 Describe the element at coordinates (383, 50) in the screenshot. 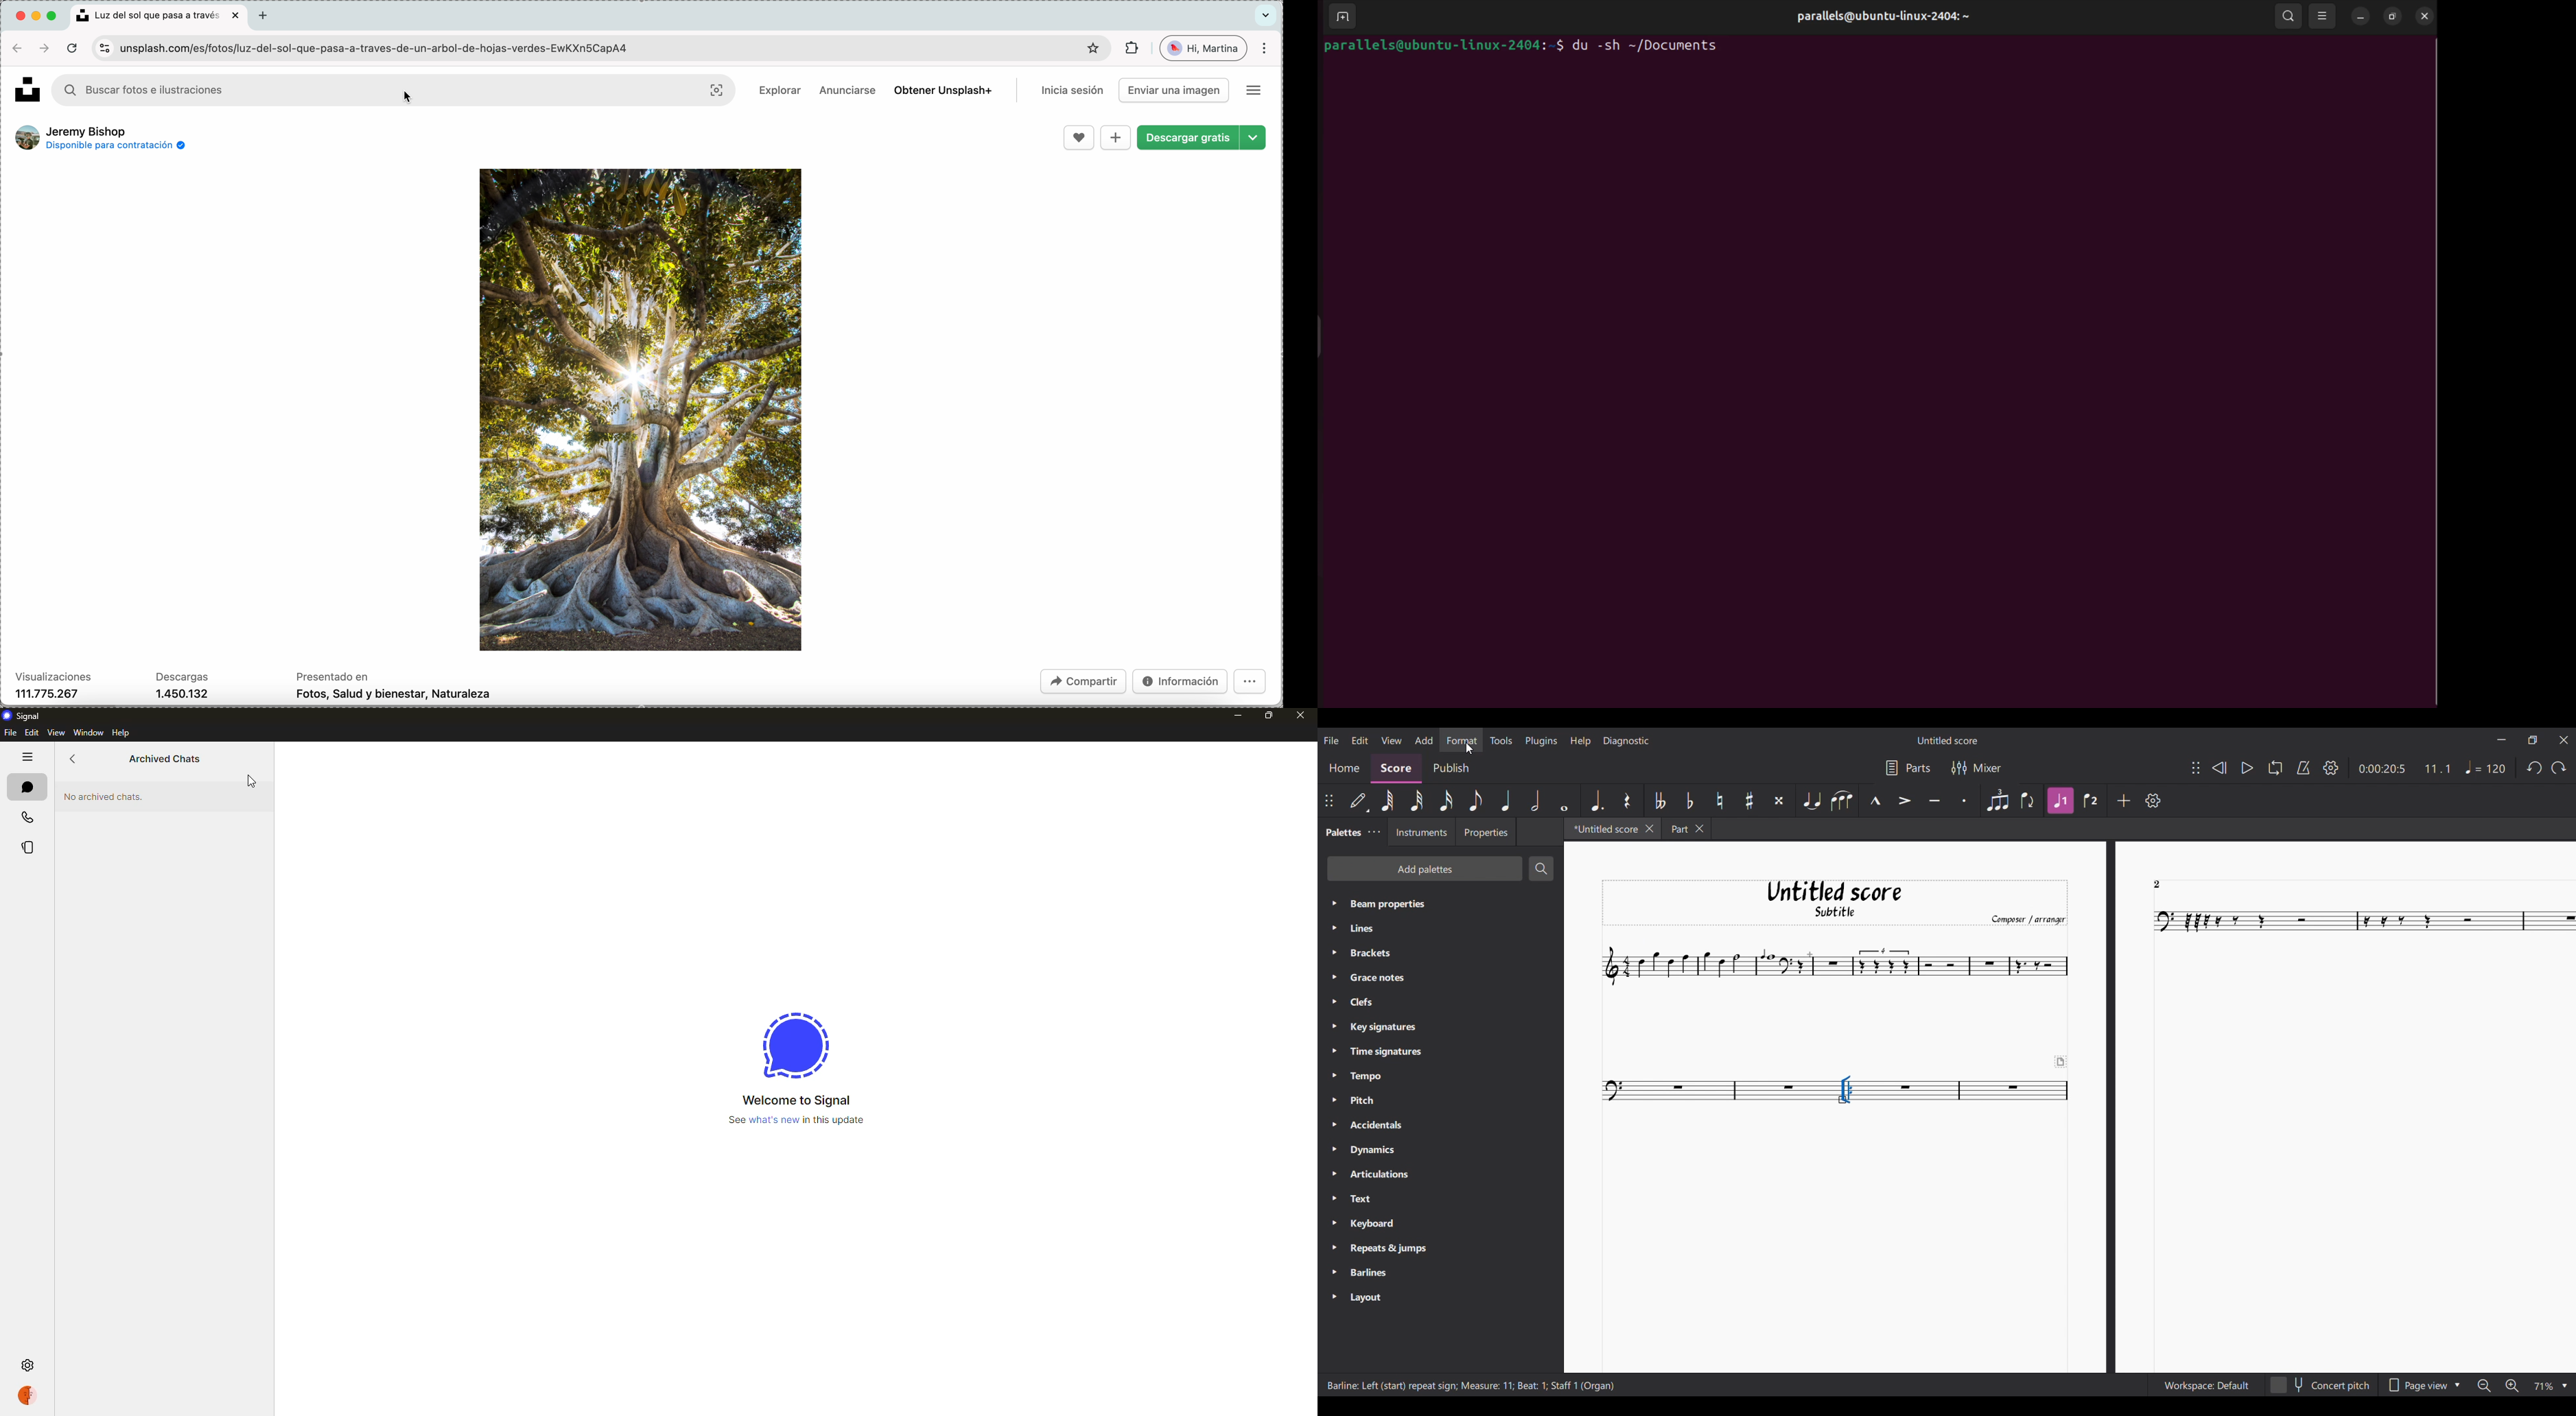

I see `url` at that location.